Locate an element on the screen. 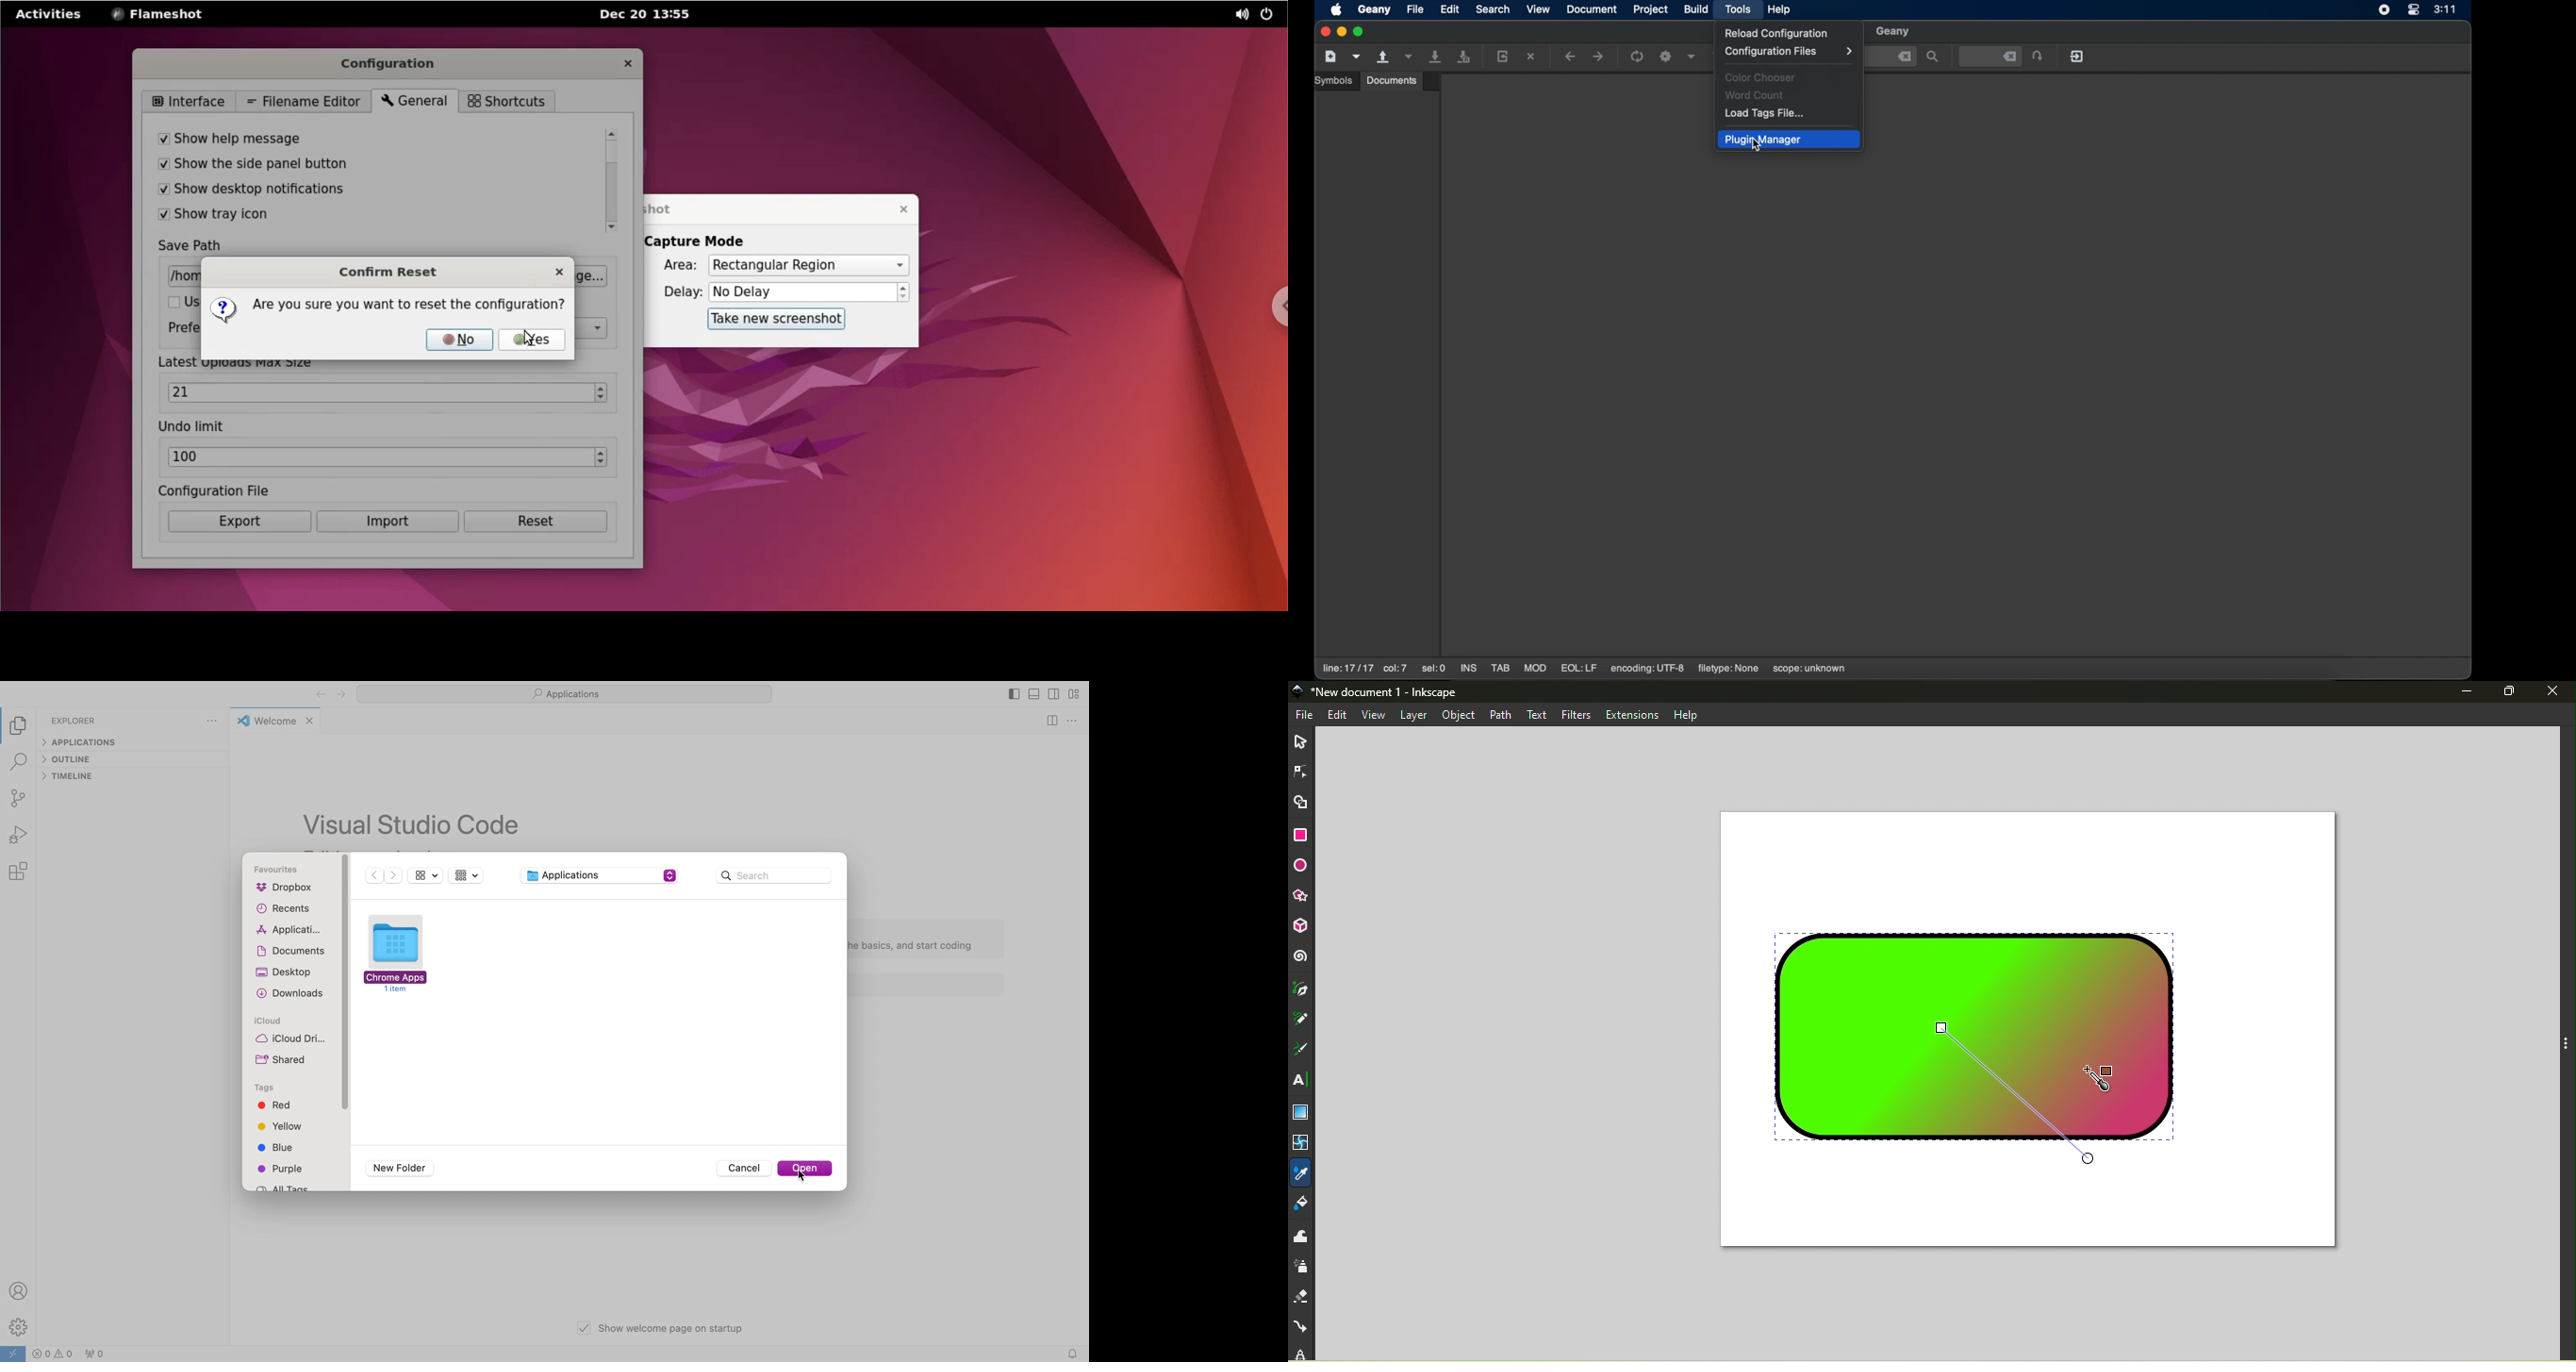 This screenshot has height=1372, width=2576. explorer is located at coordinates (75, 721).